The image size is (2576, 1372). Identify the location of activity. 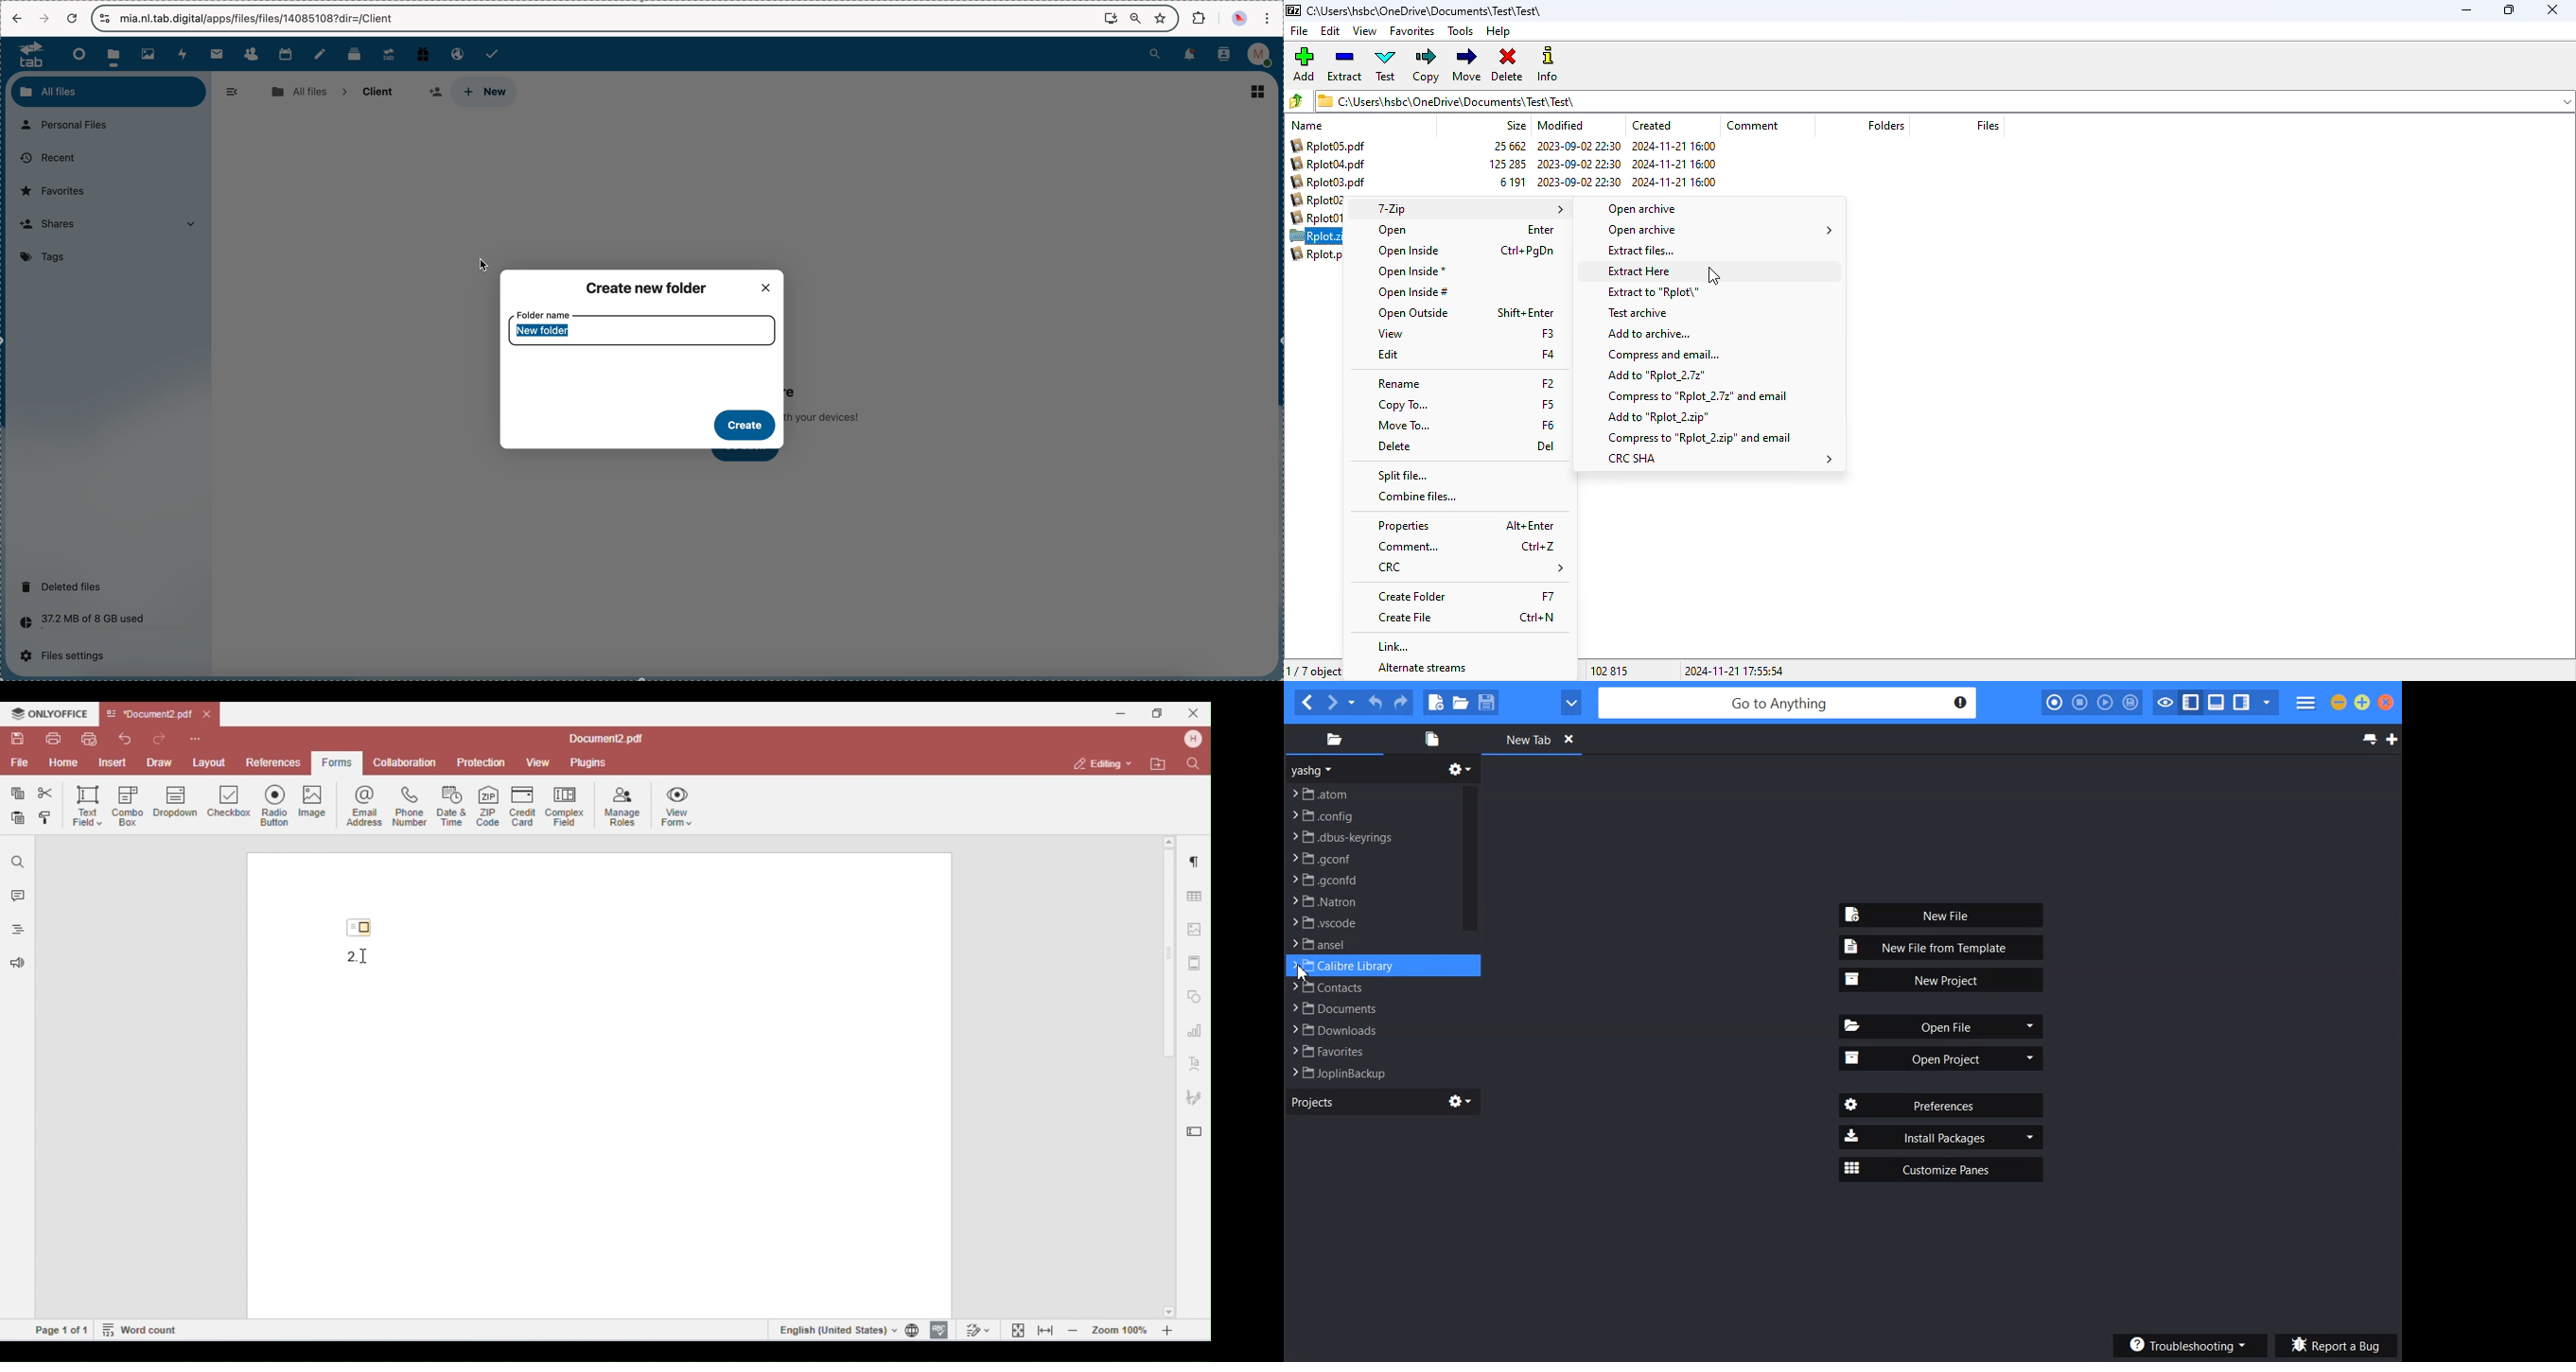
(184, 54).